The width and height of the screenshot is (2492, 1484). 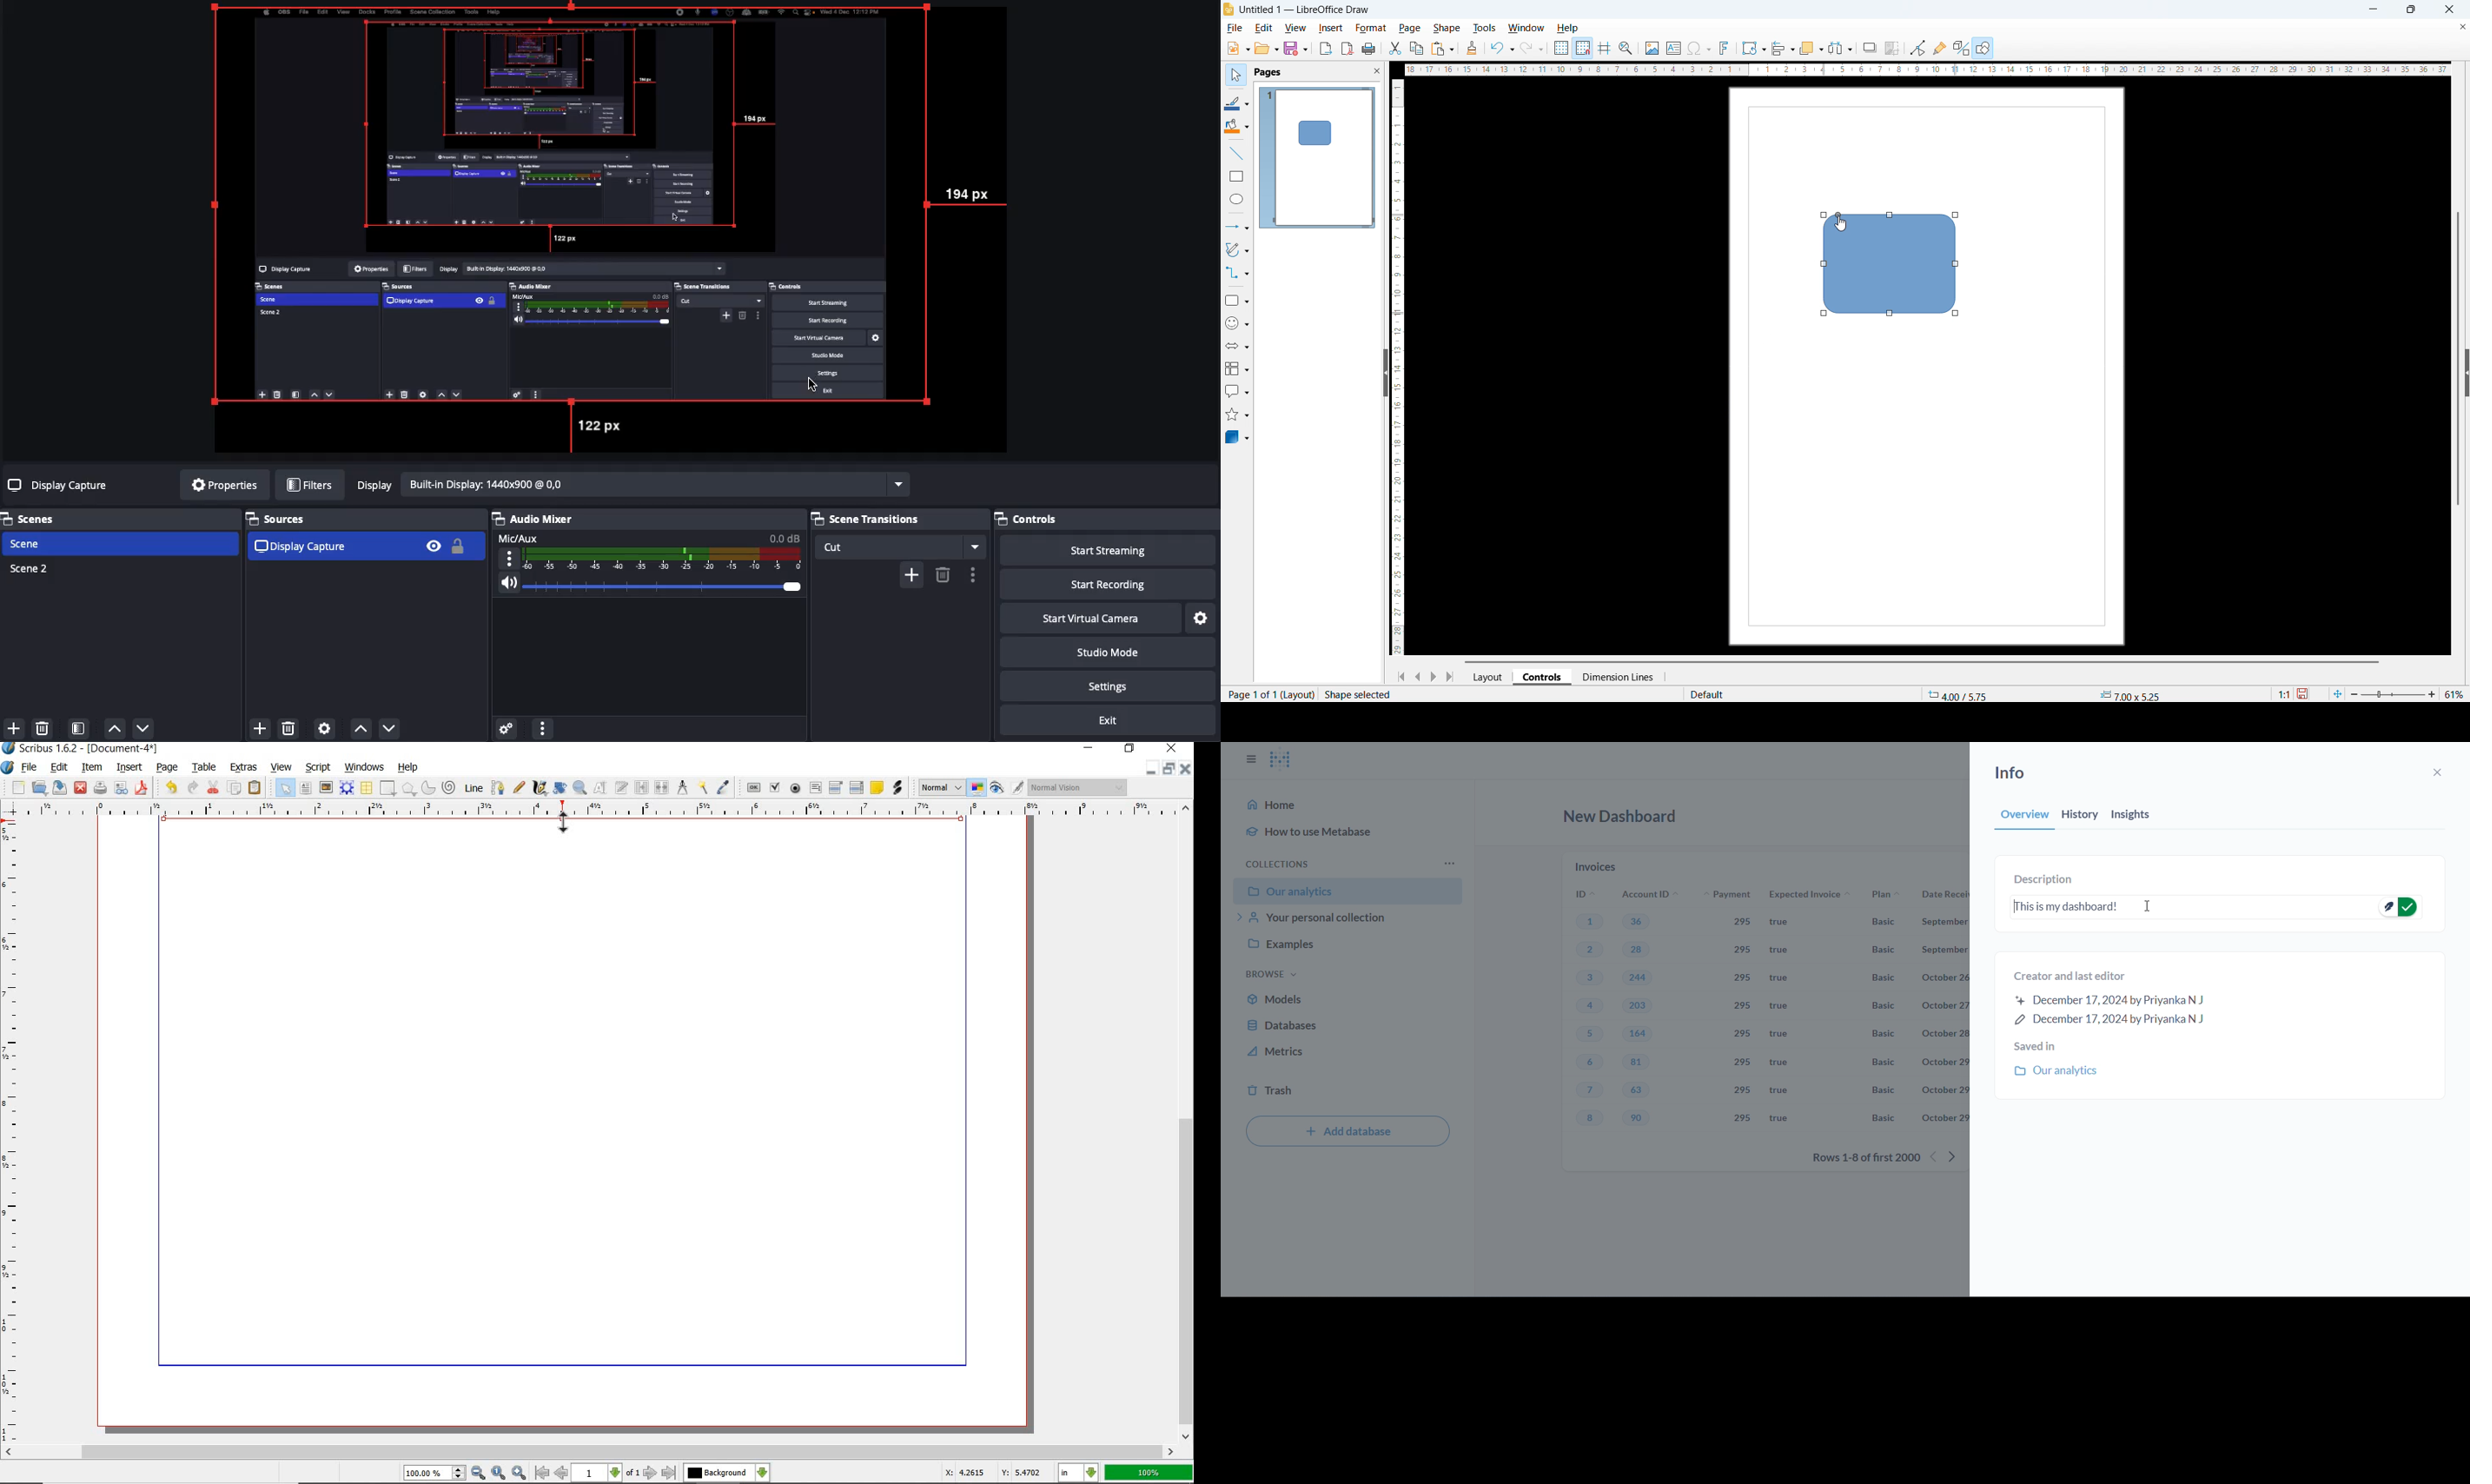 What do you see at coordinates (13, 1133) in the screenshot?
I see `ruler` at bounding box center [13, 1133].